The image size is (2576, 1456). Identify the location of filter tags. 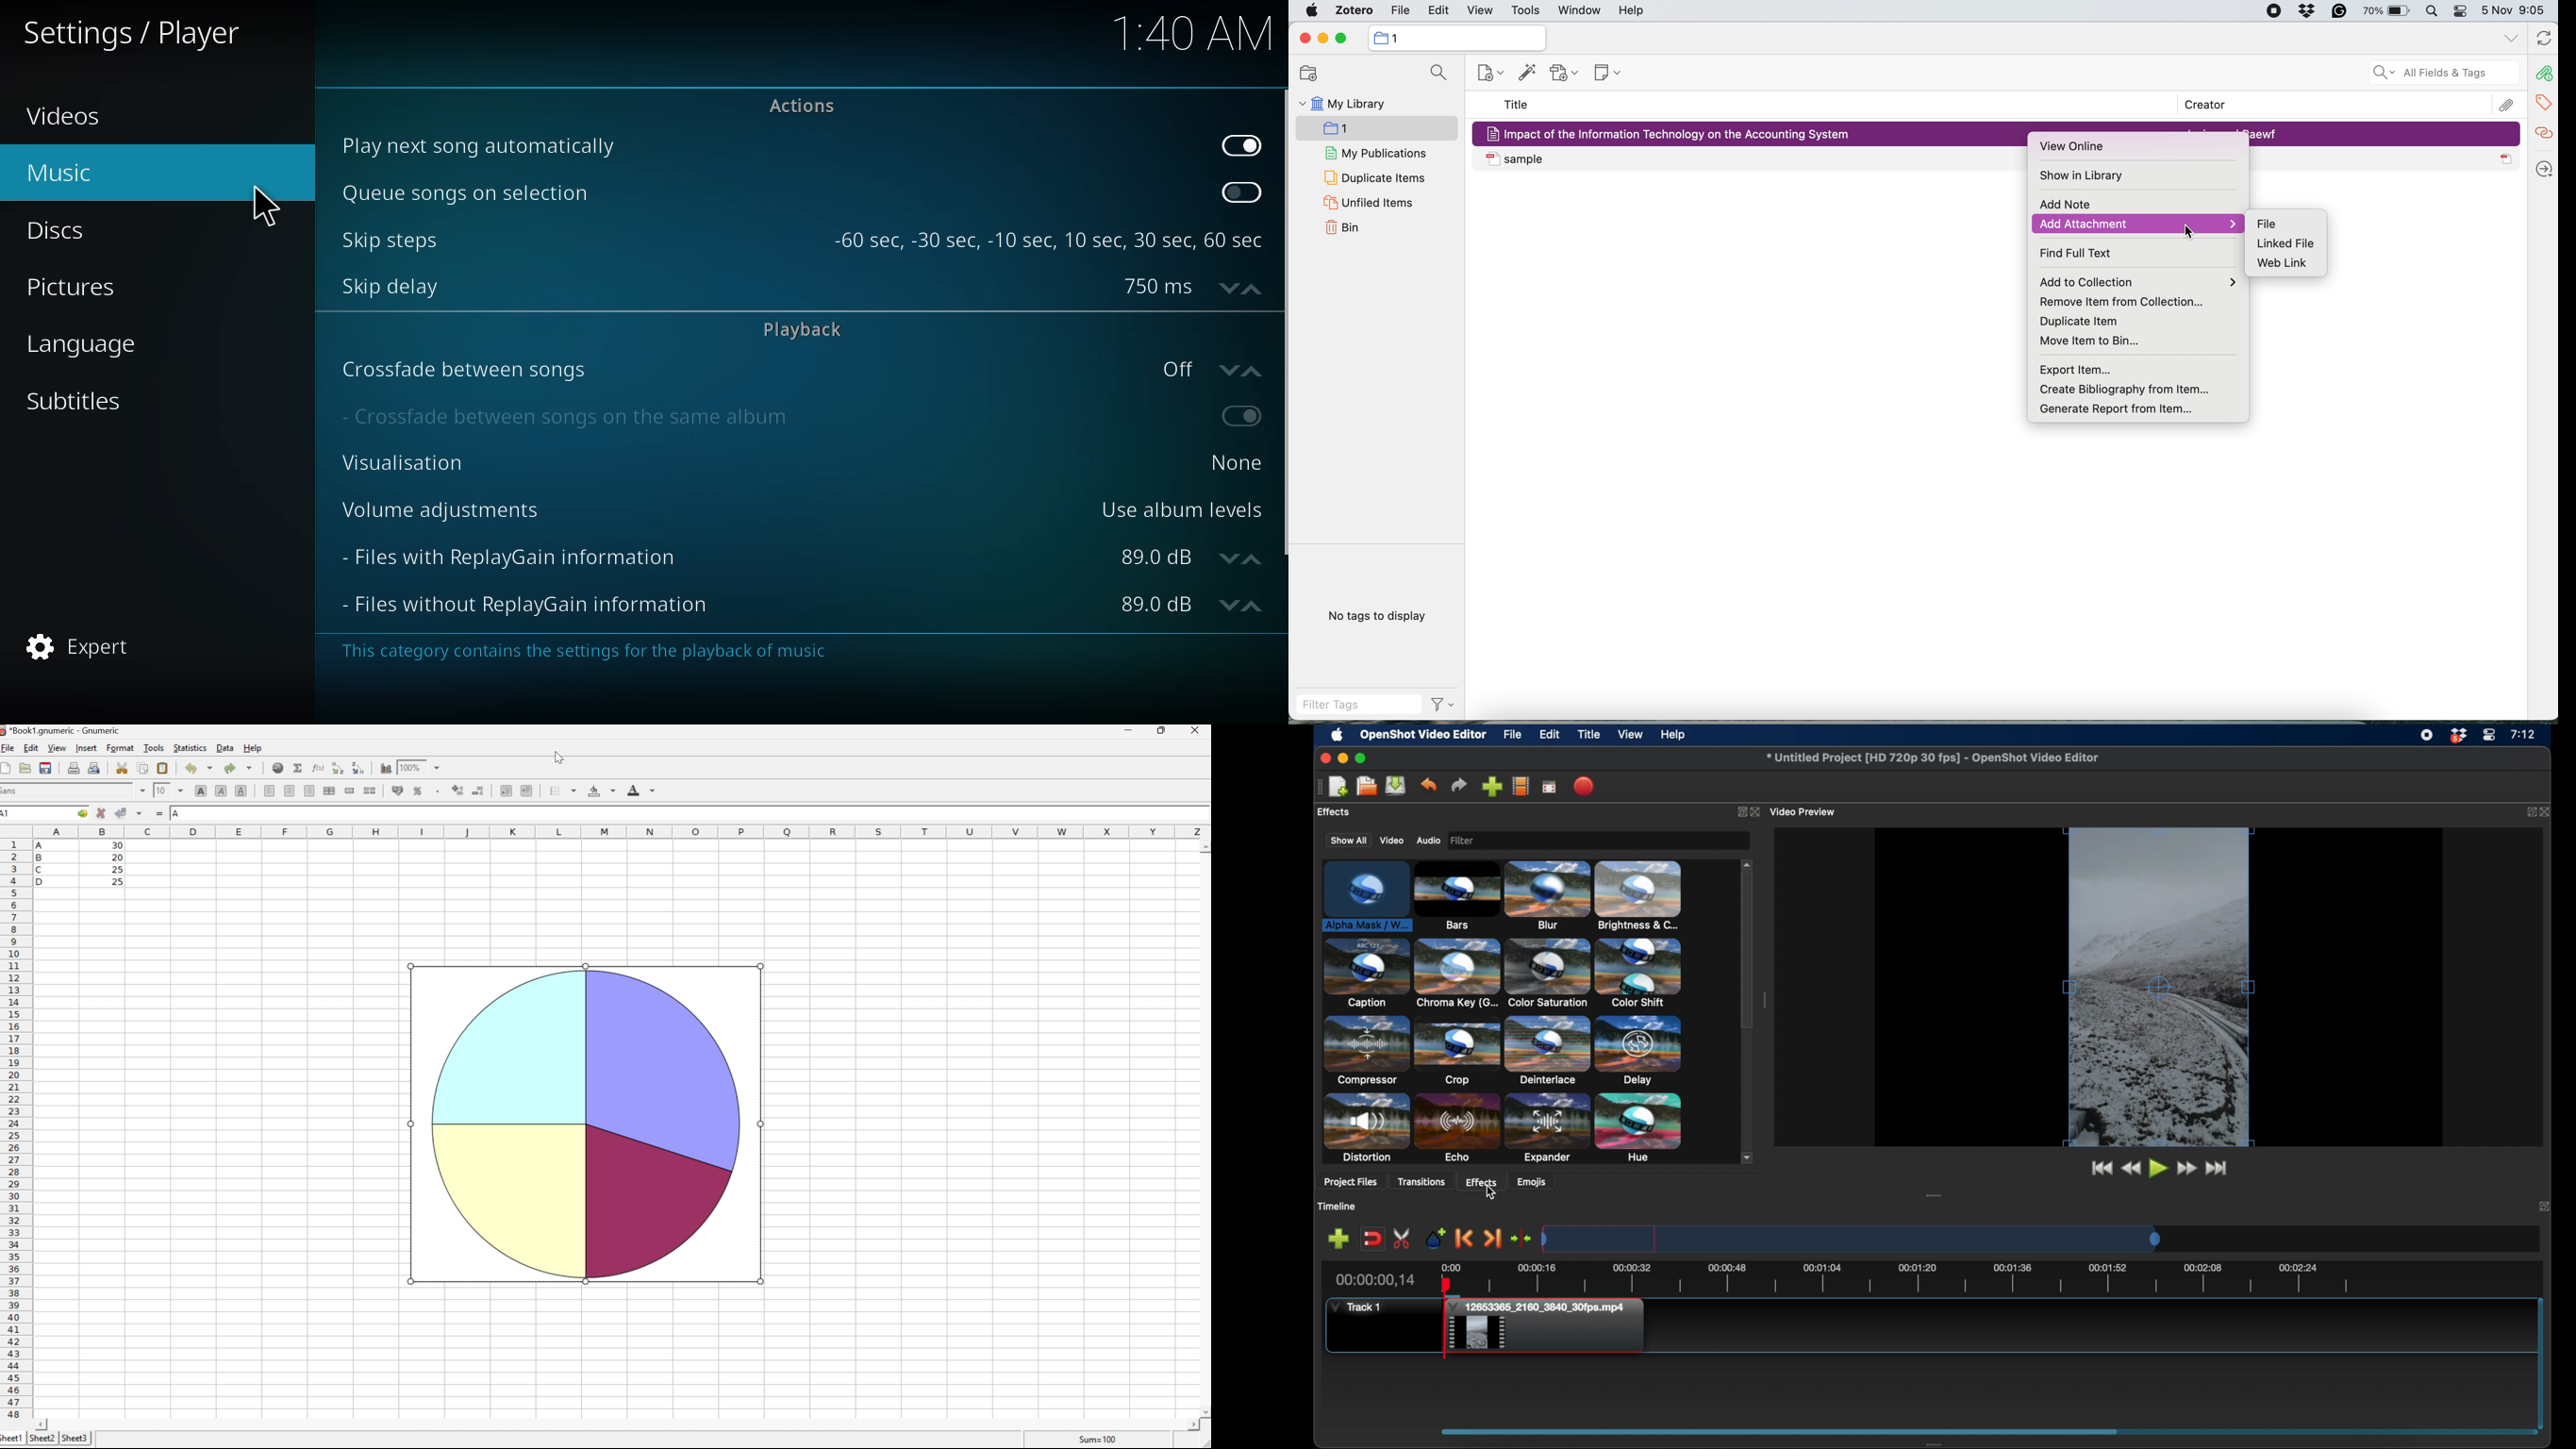
(1375, 705).